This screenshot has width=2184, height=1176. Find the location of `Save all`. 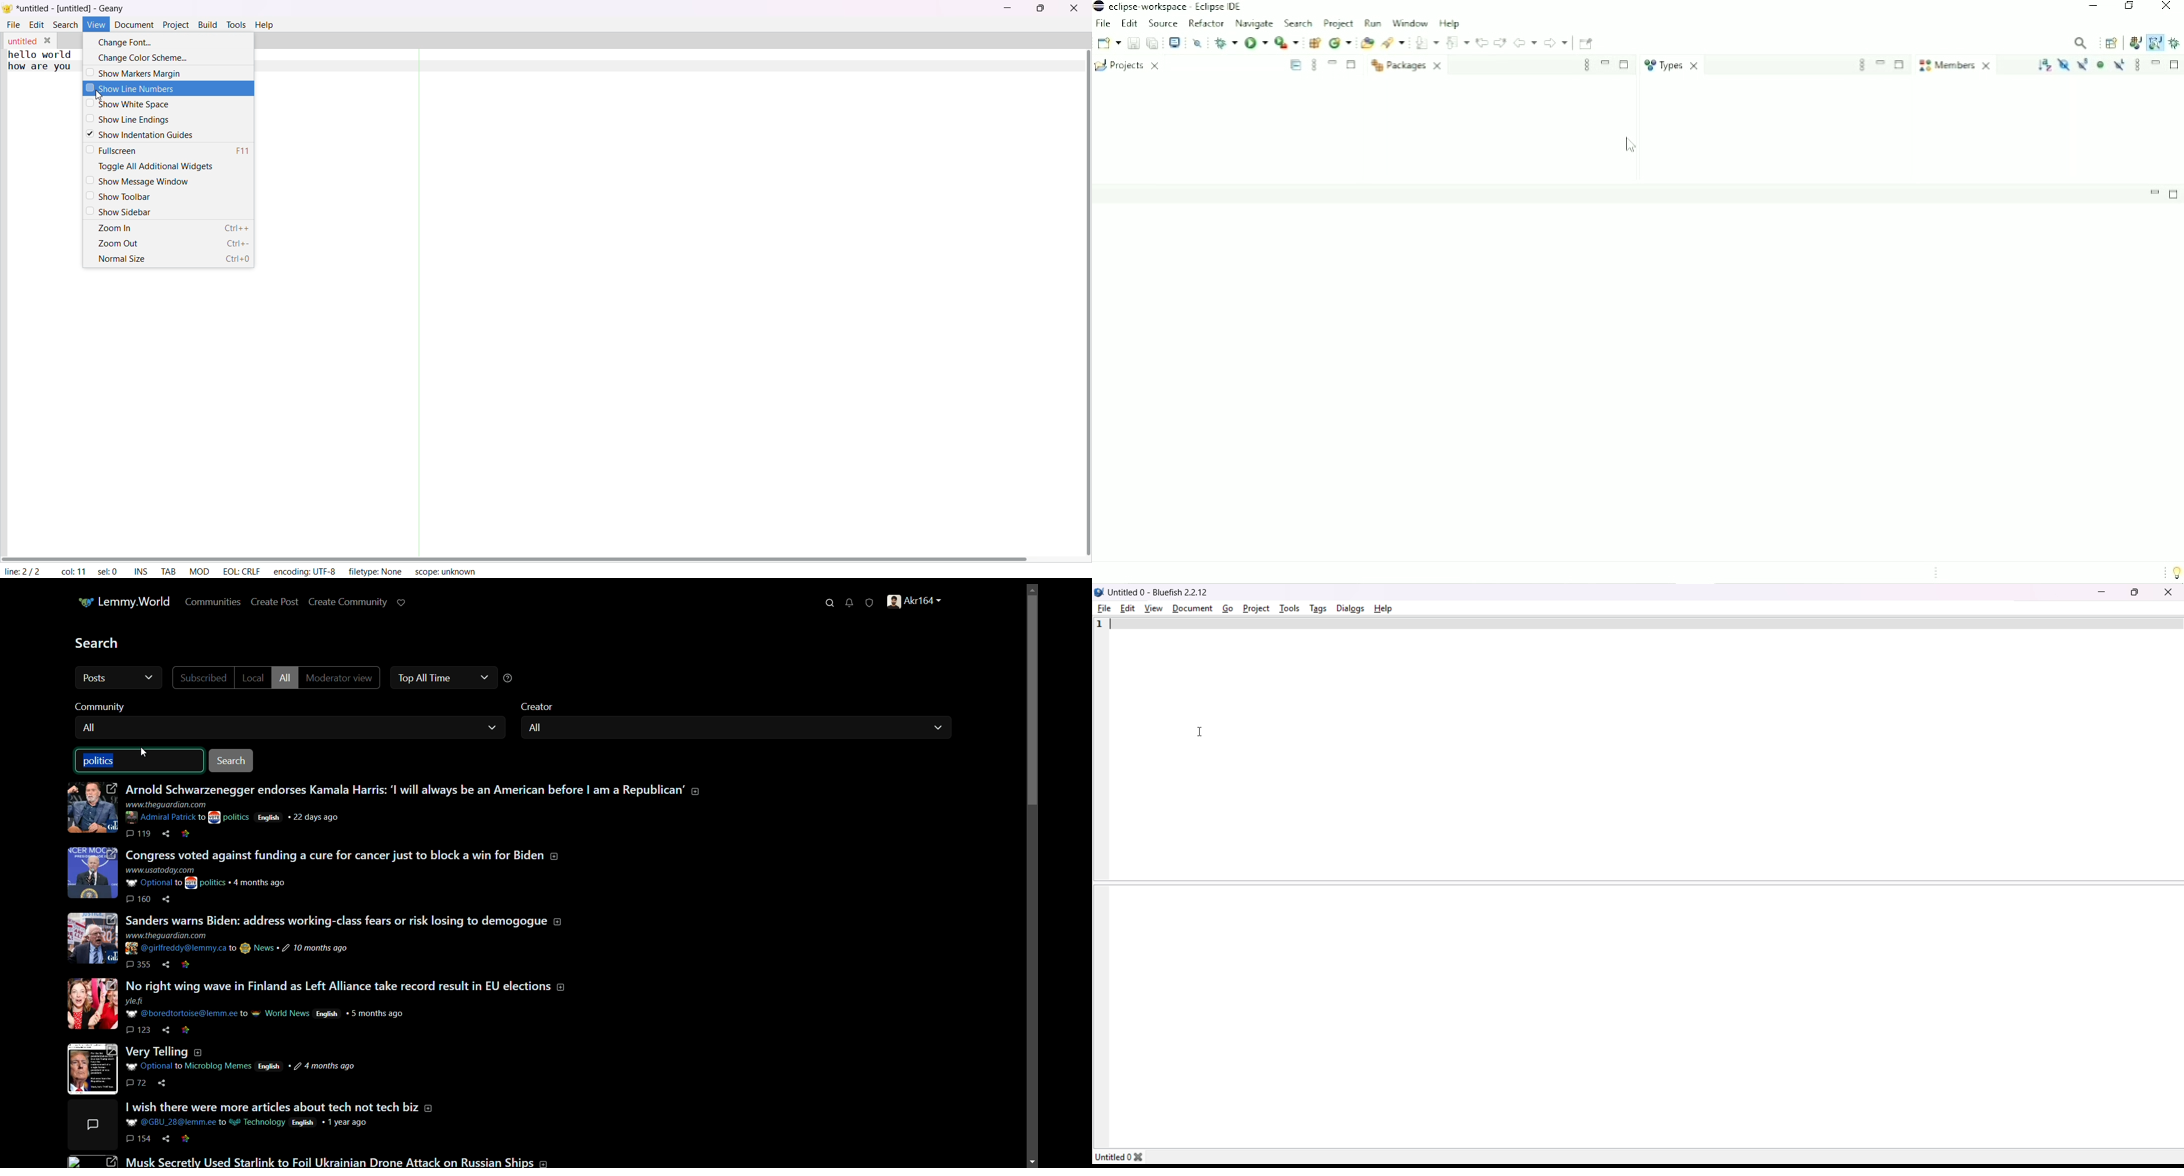

Save all is located at coordinates (1152, 42).